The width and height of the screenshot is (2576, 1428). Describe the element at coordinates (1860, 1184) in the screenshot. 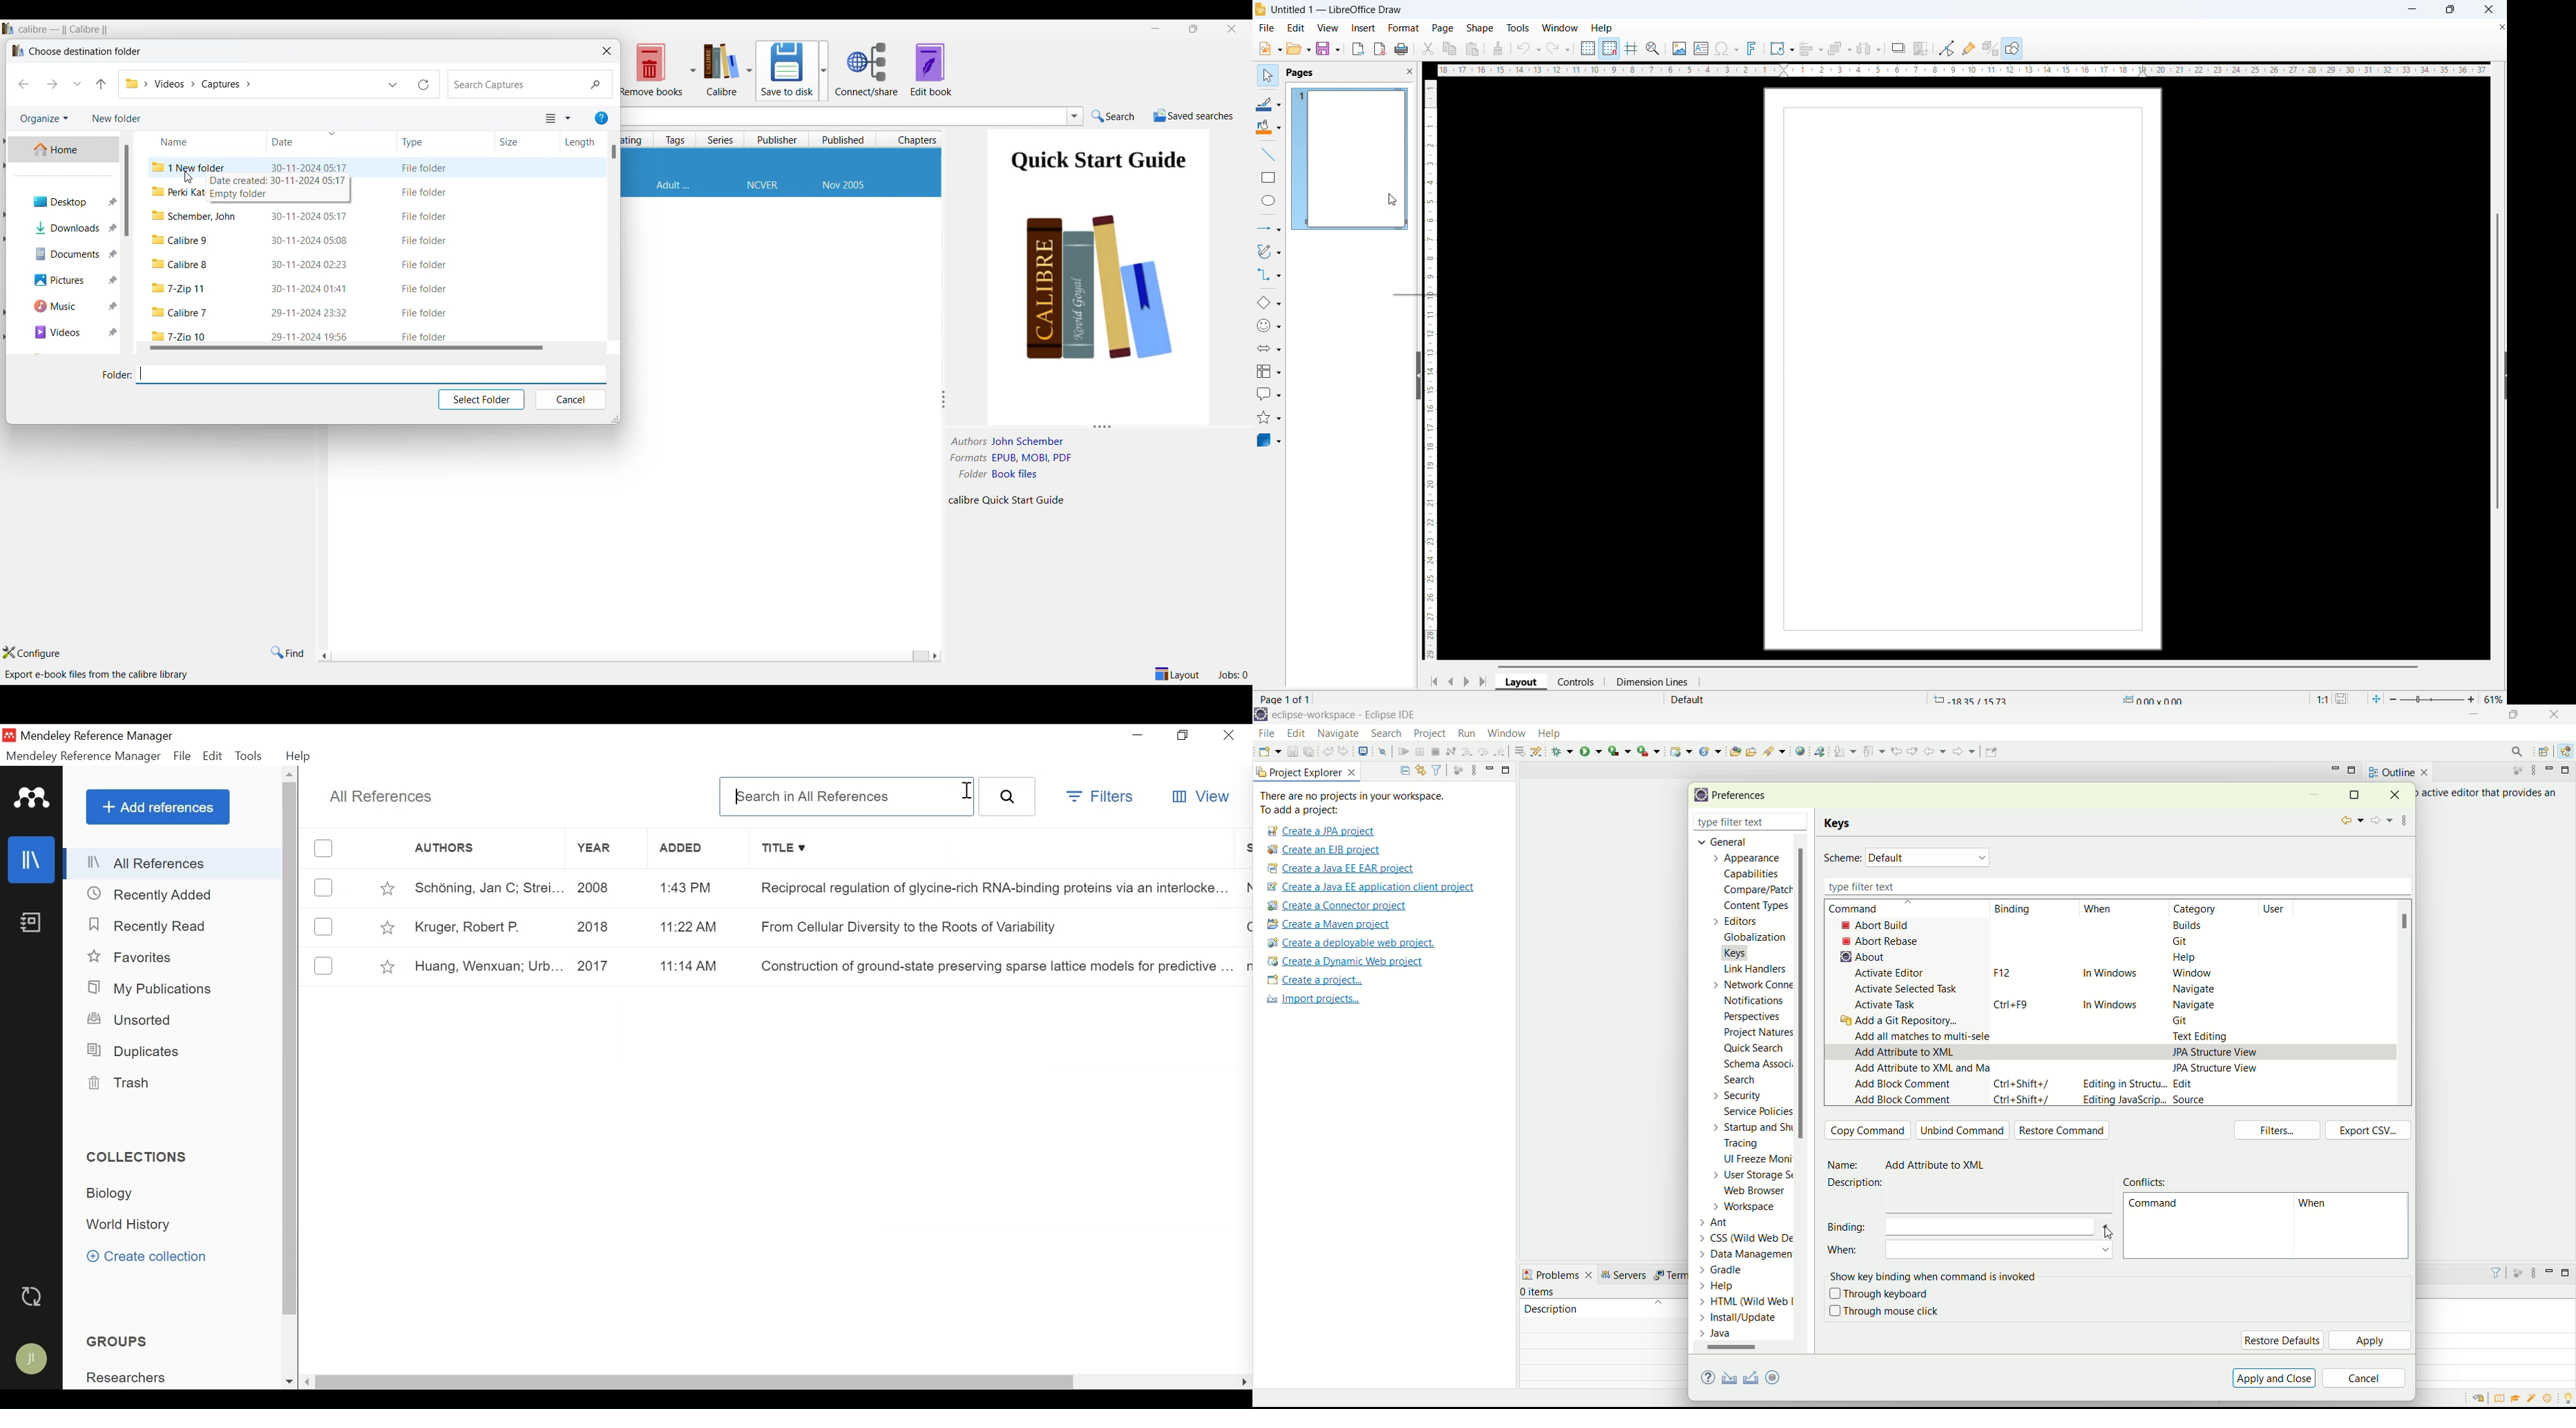

I see `description` at that location.